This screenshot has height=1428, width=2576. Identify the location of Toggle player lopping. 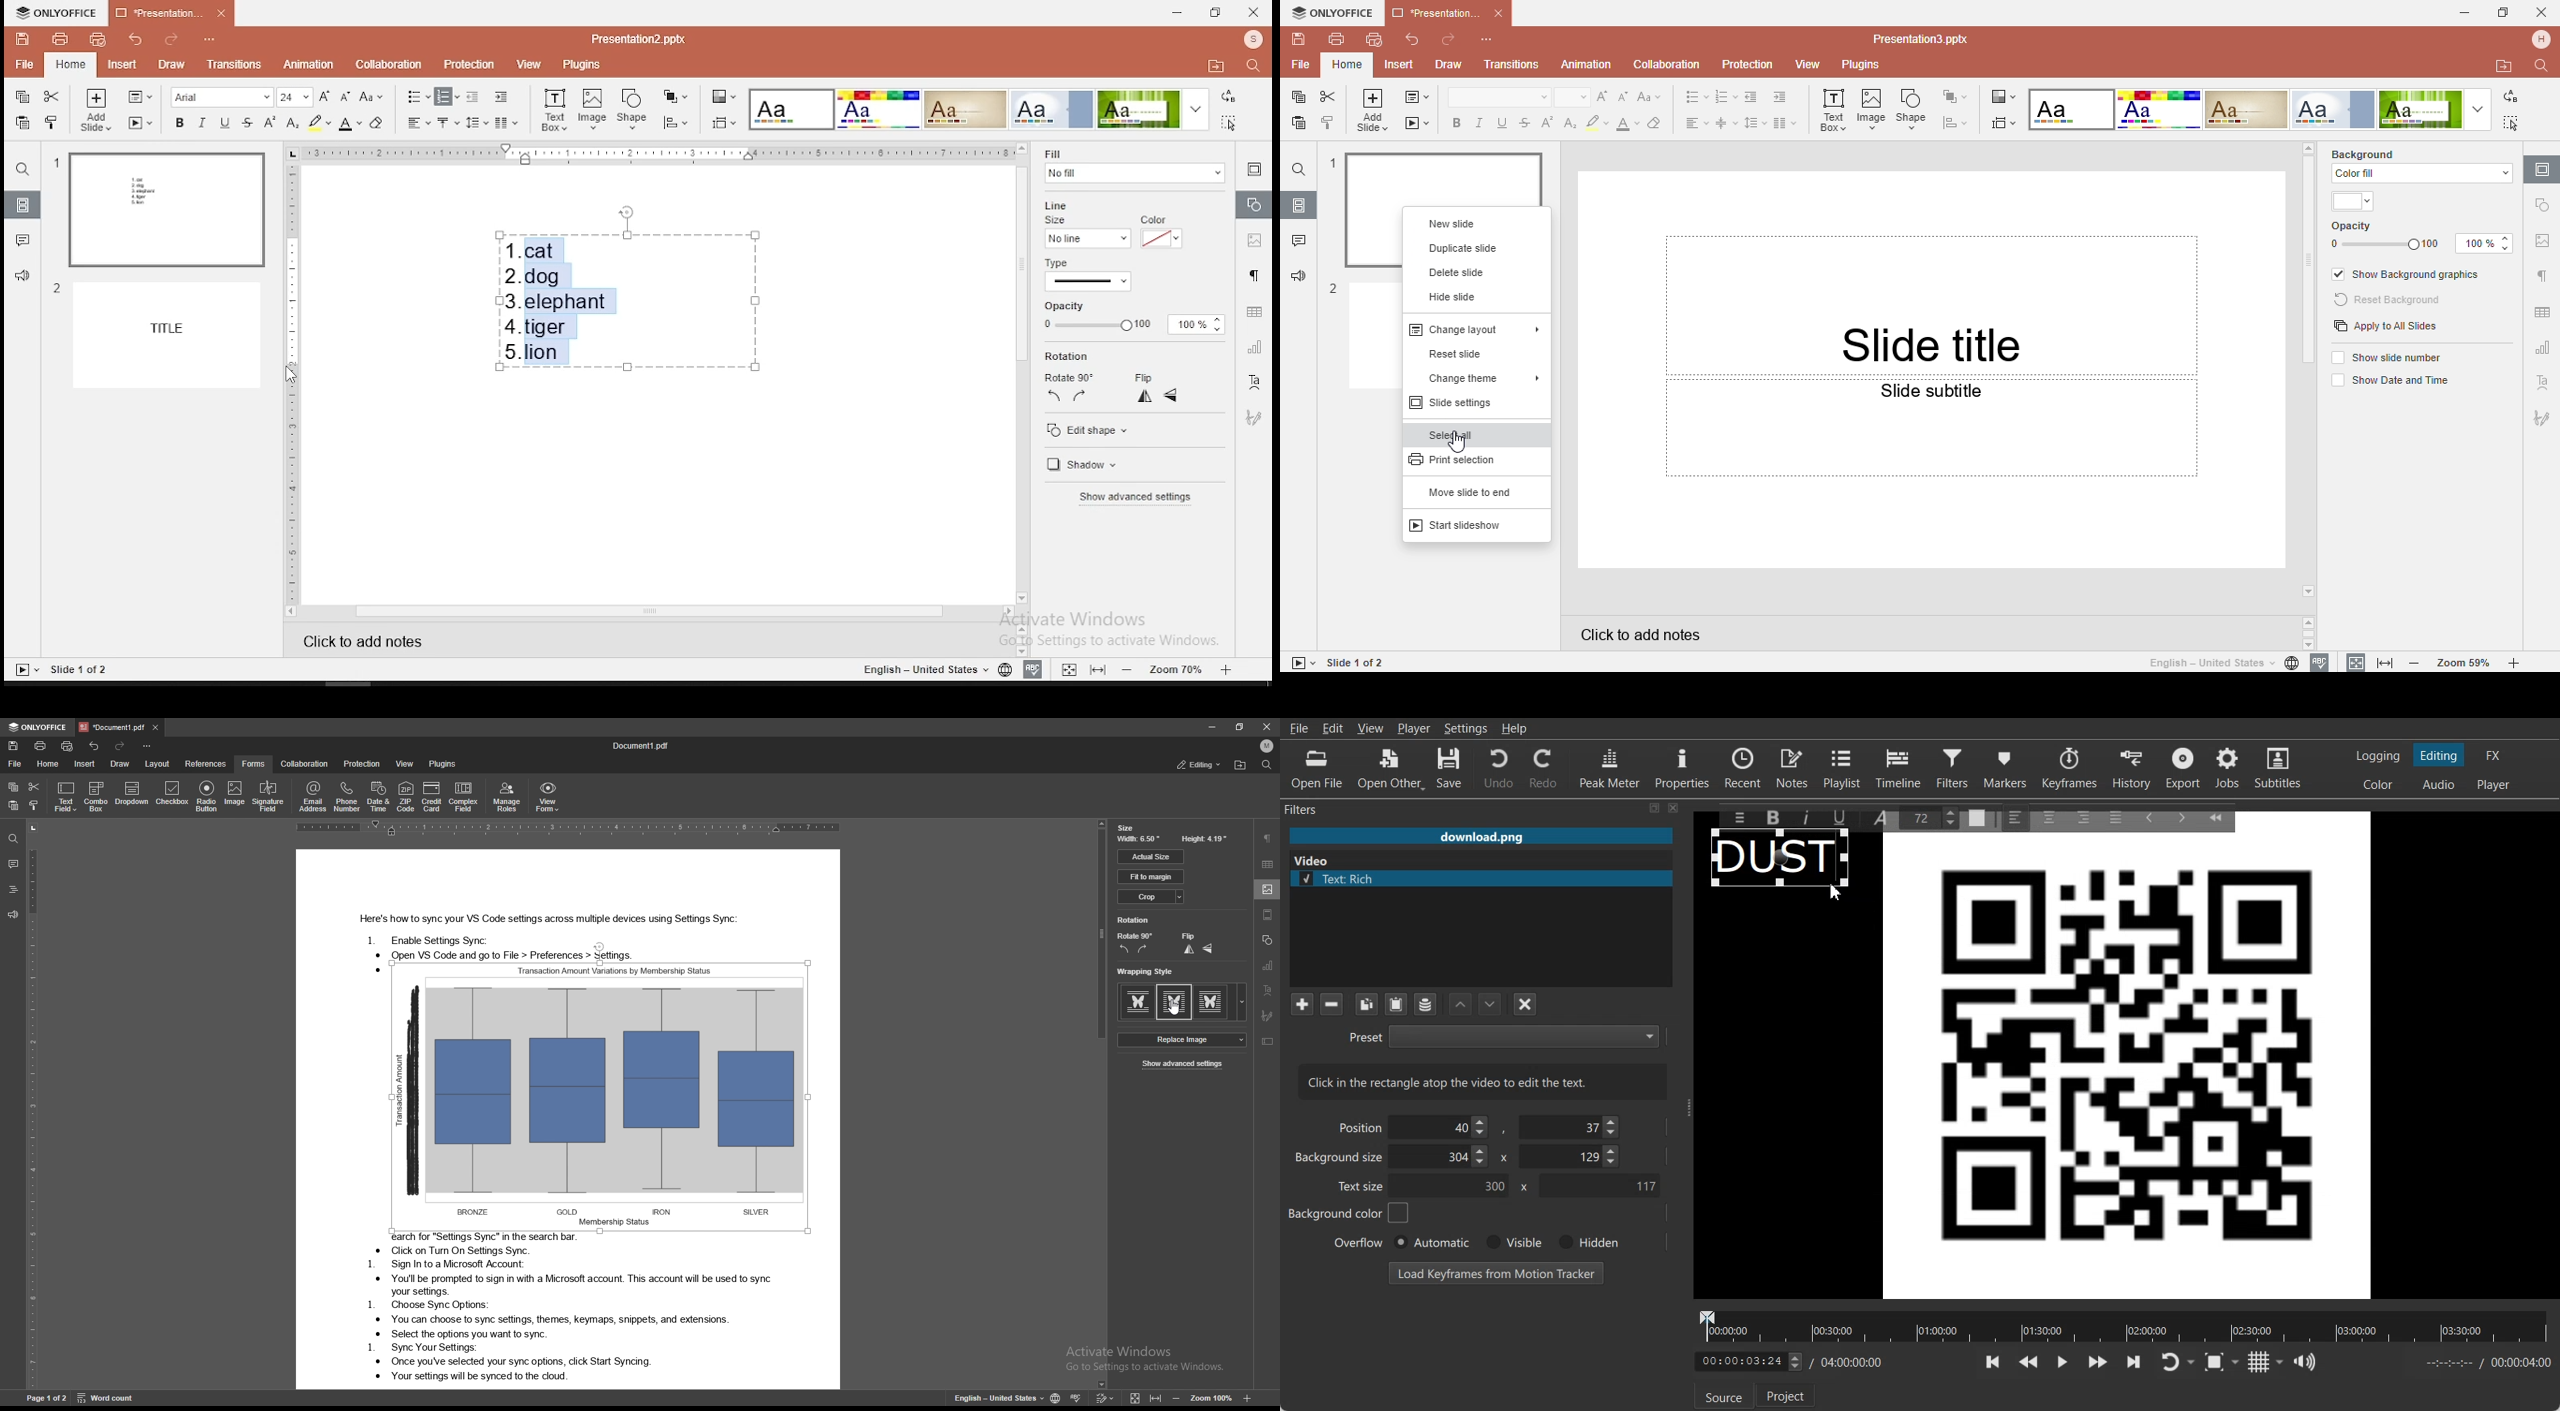
(2167, 1363).